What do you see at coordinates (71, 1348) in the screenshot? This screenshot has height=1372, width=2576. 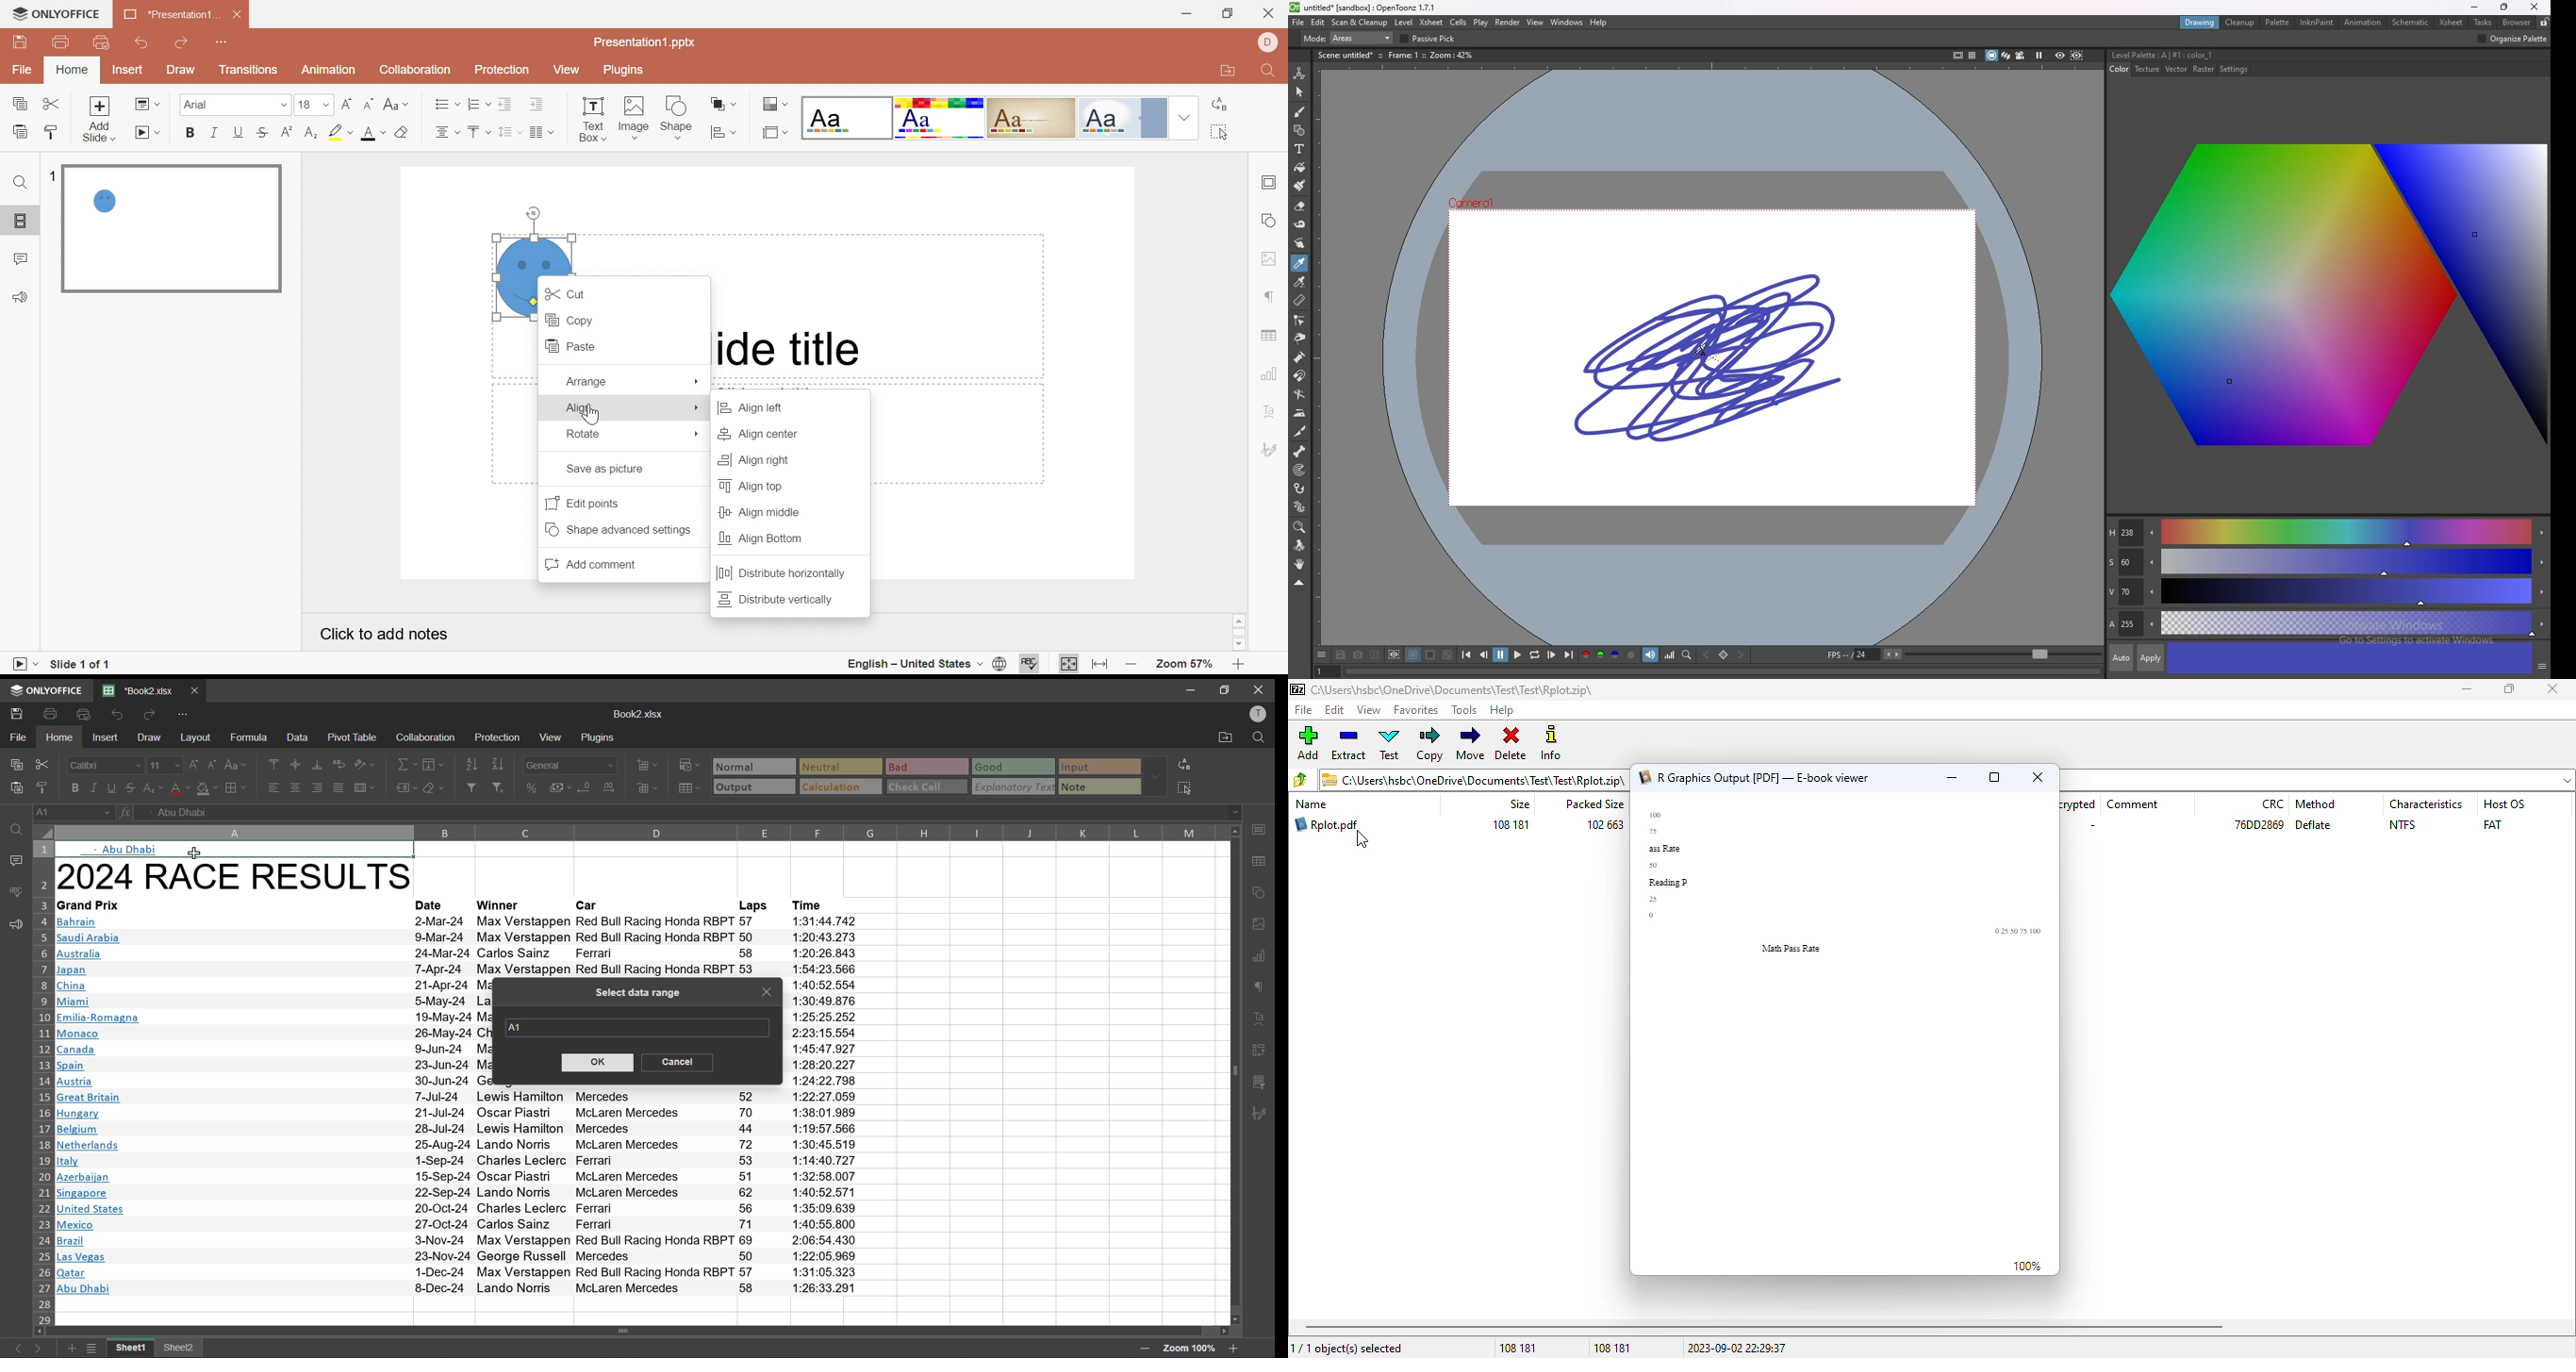 I see `add sheet` at bounding box center [71, 1348].